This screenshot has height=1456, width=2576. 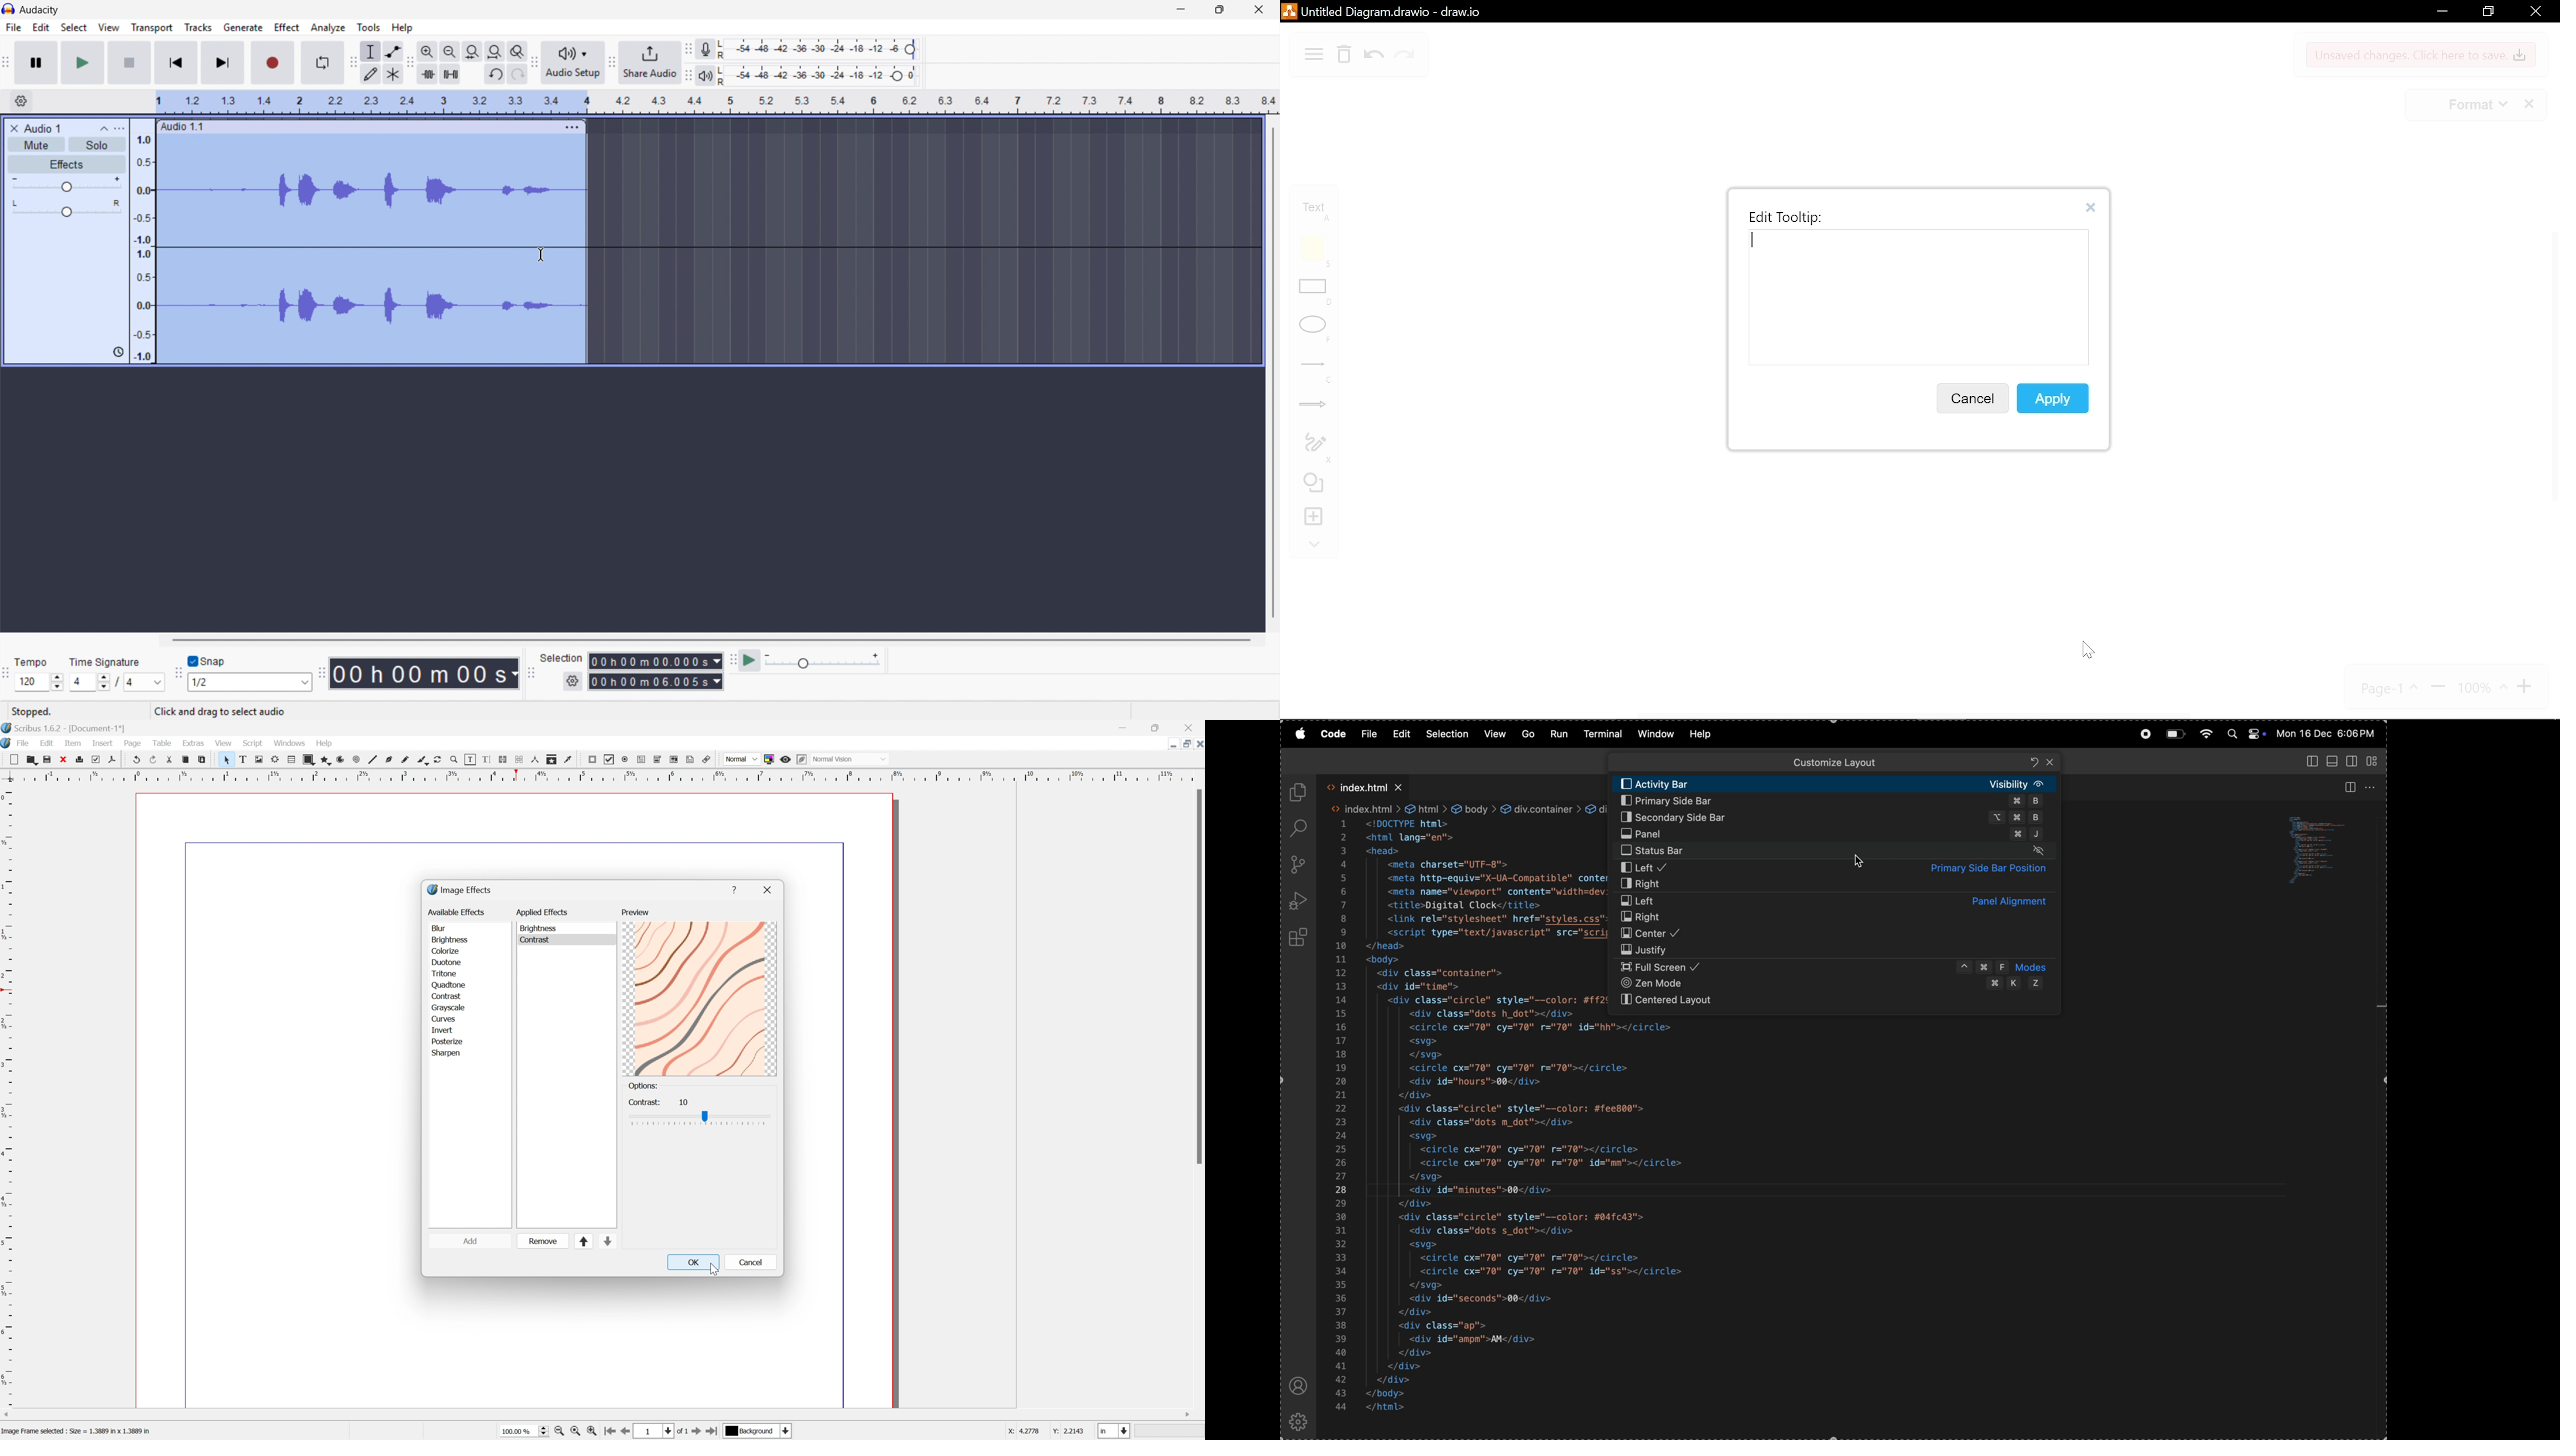 I want to click on apple widgets, so click(x=2244, y=734).